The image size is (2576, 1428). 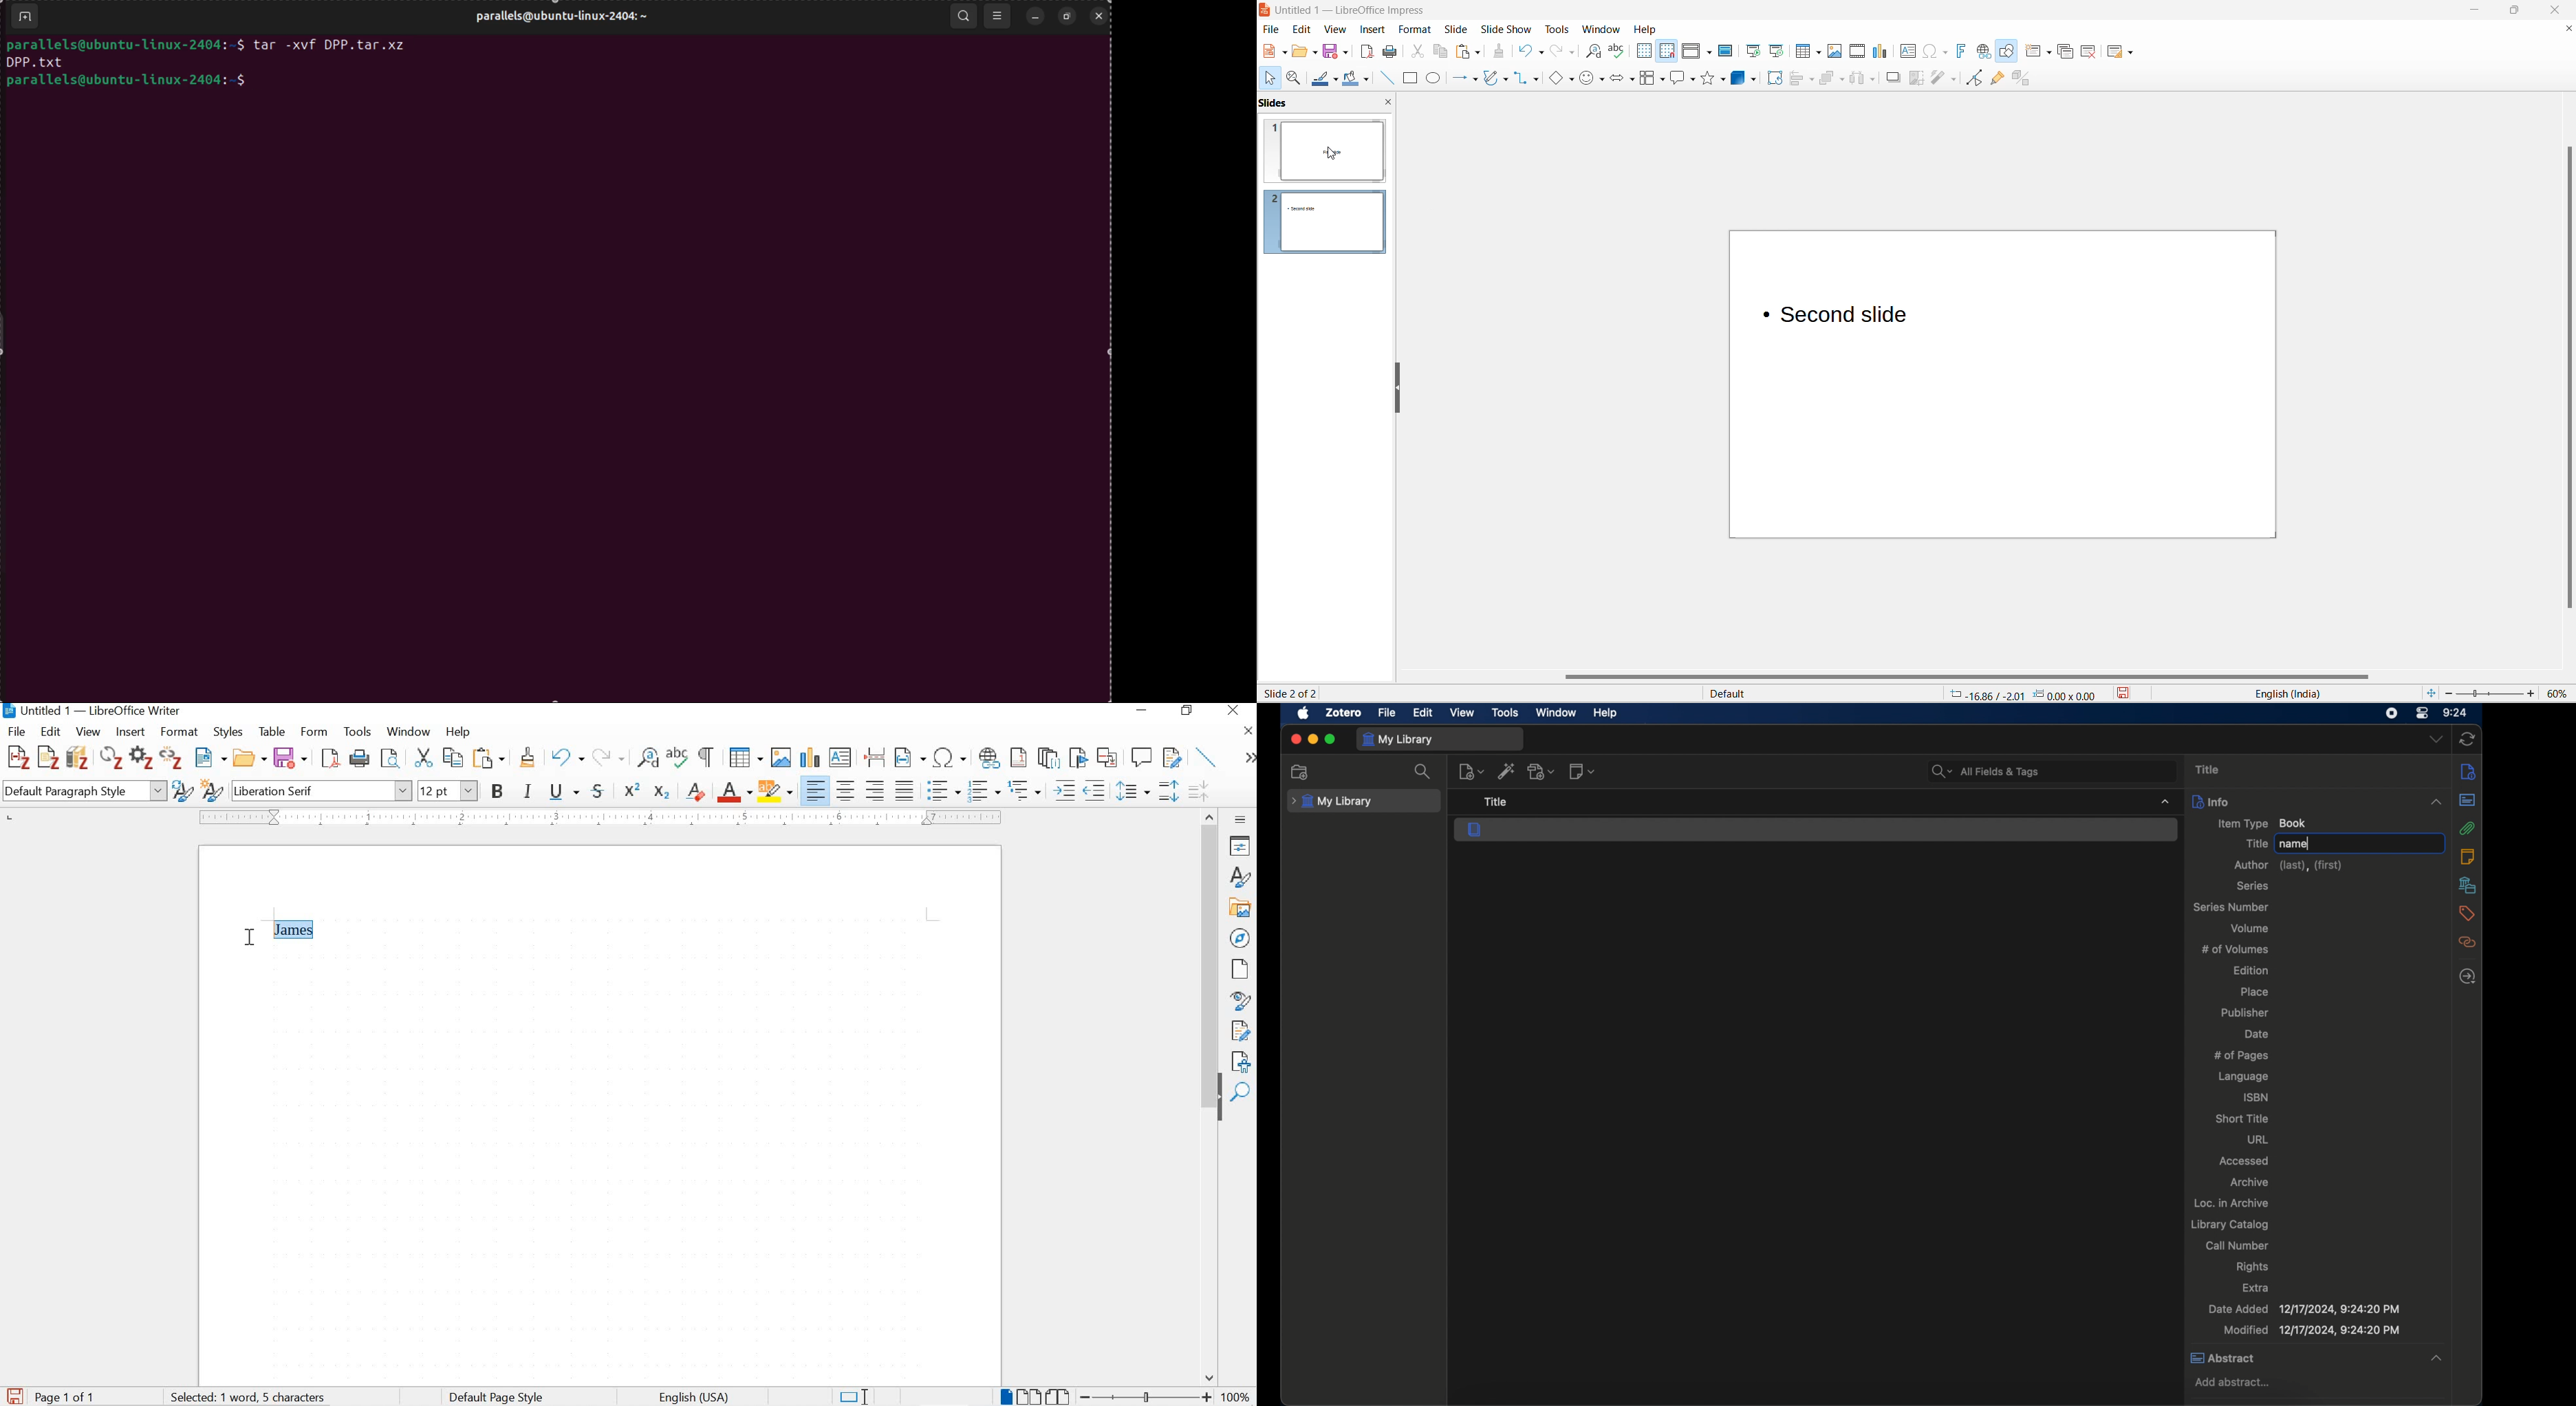 What do you see at coordinates (1582, 771) in the screenshot?
I see `new note` at bounding box center [1582, 771].